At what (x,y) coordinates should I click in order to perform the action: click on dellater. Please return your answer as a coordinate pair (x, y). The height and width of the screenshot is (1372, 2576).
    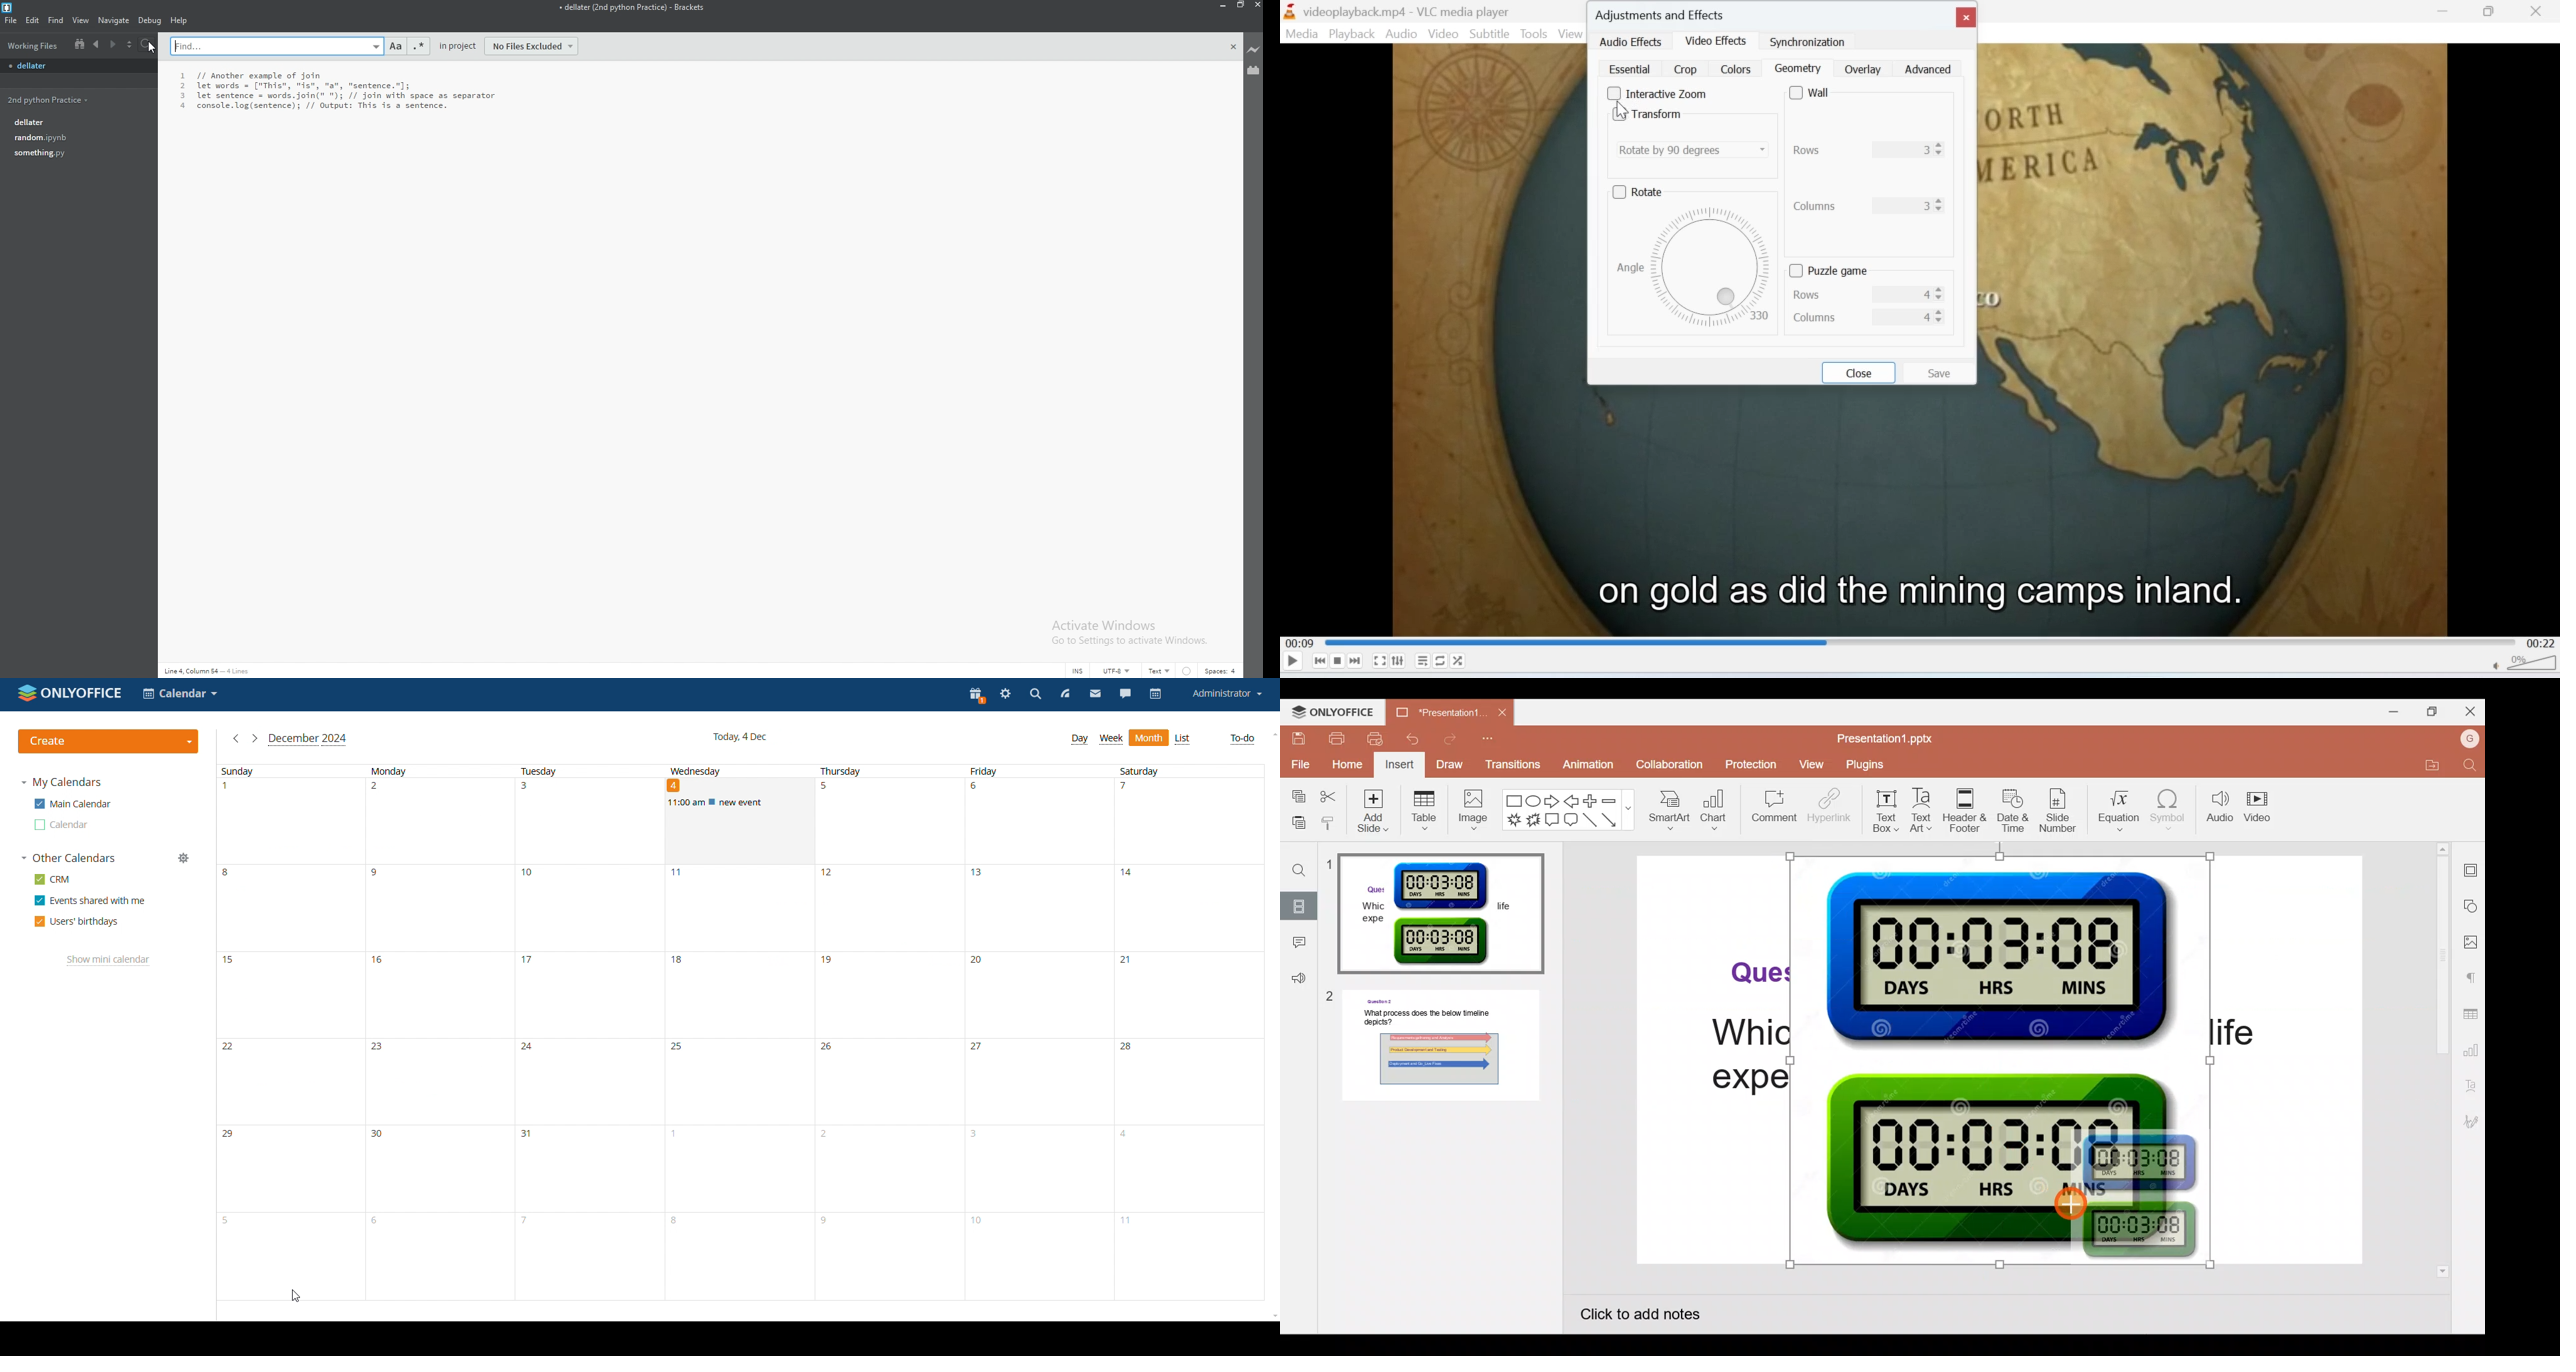
    Looking at the image, I should click on (80, 123).